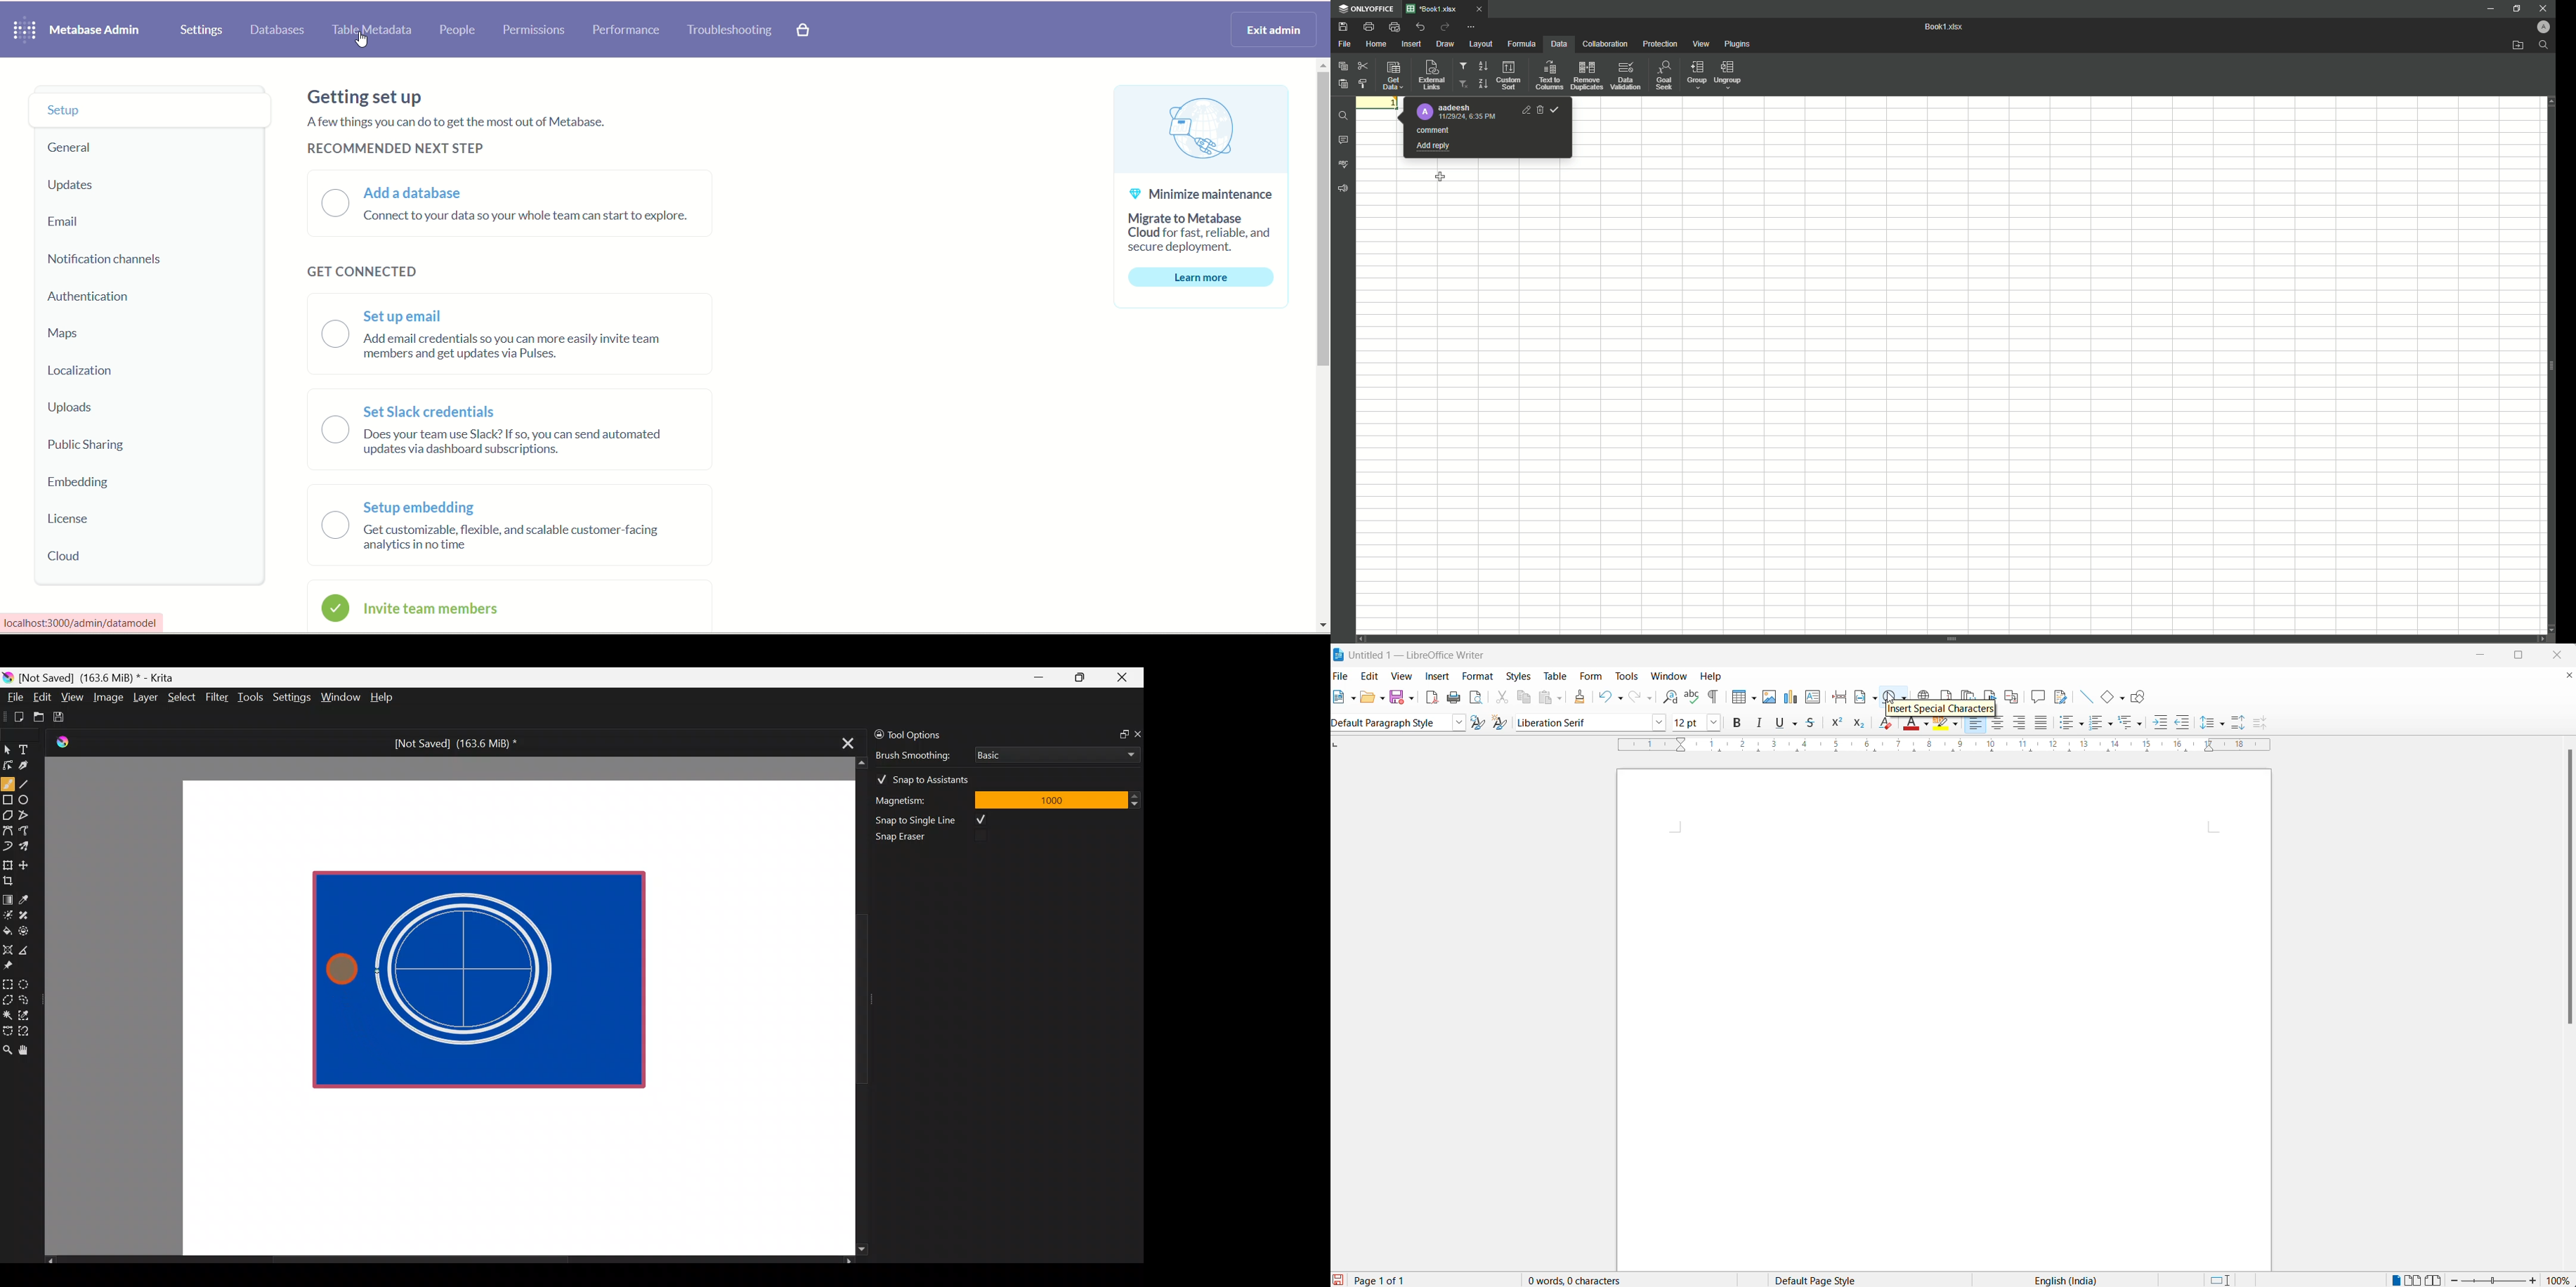 The width and height of the screenshot is (2576, 1288). What do you see at coordinates (1378, 44) in the screenshot?
I see `Home` at bounding box center [1378, 44].